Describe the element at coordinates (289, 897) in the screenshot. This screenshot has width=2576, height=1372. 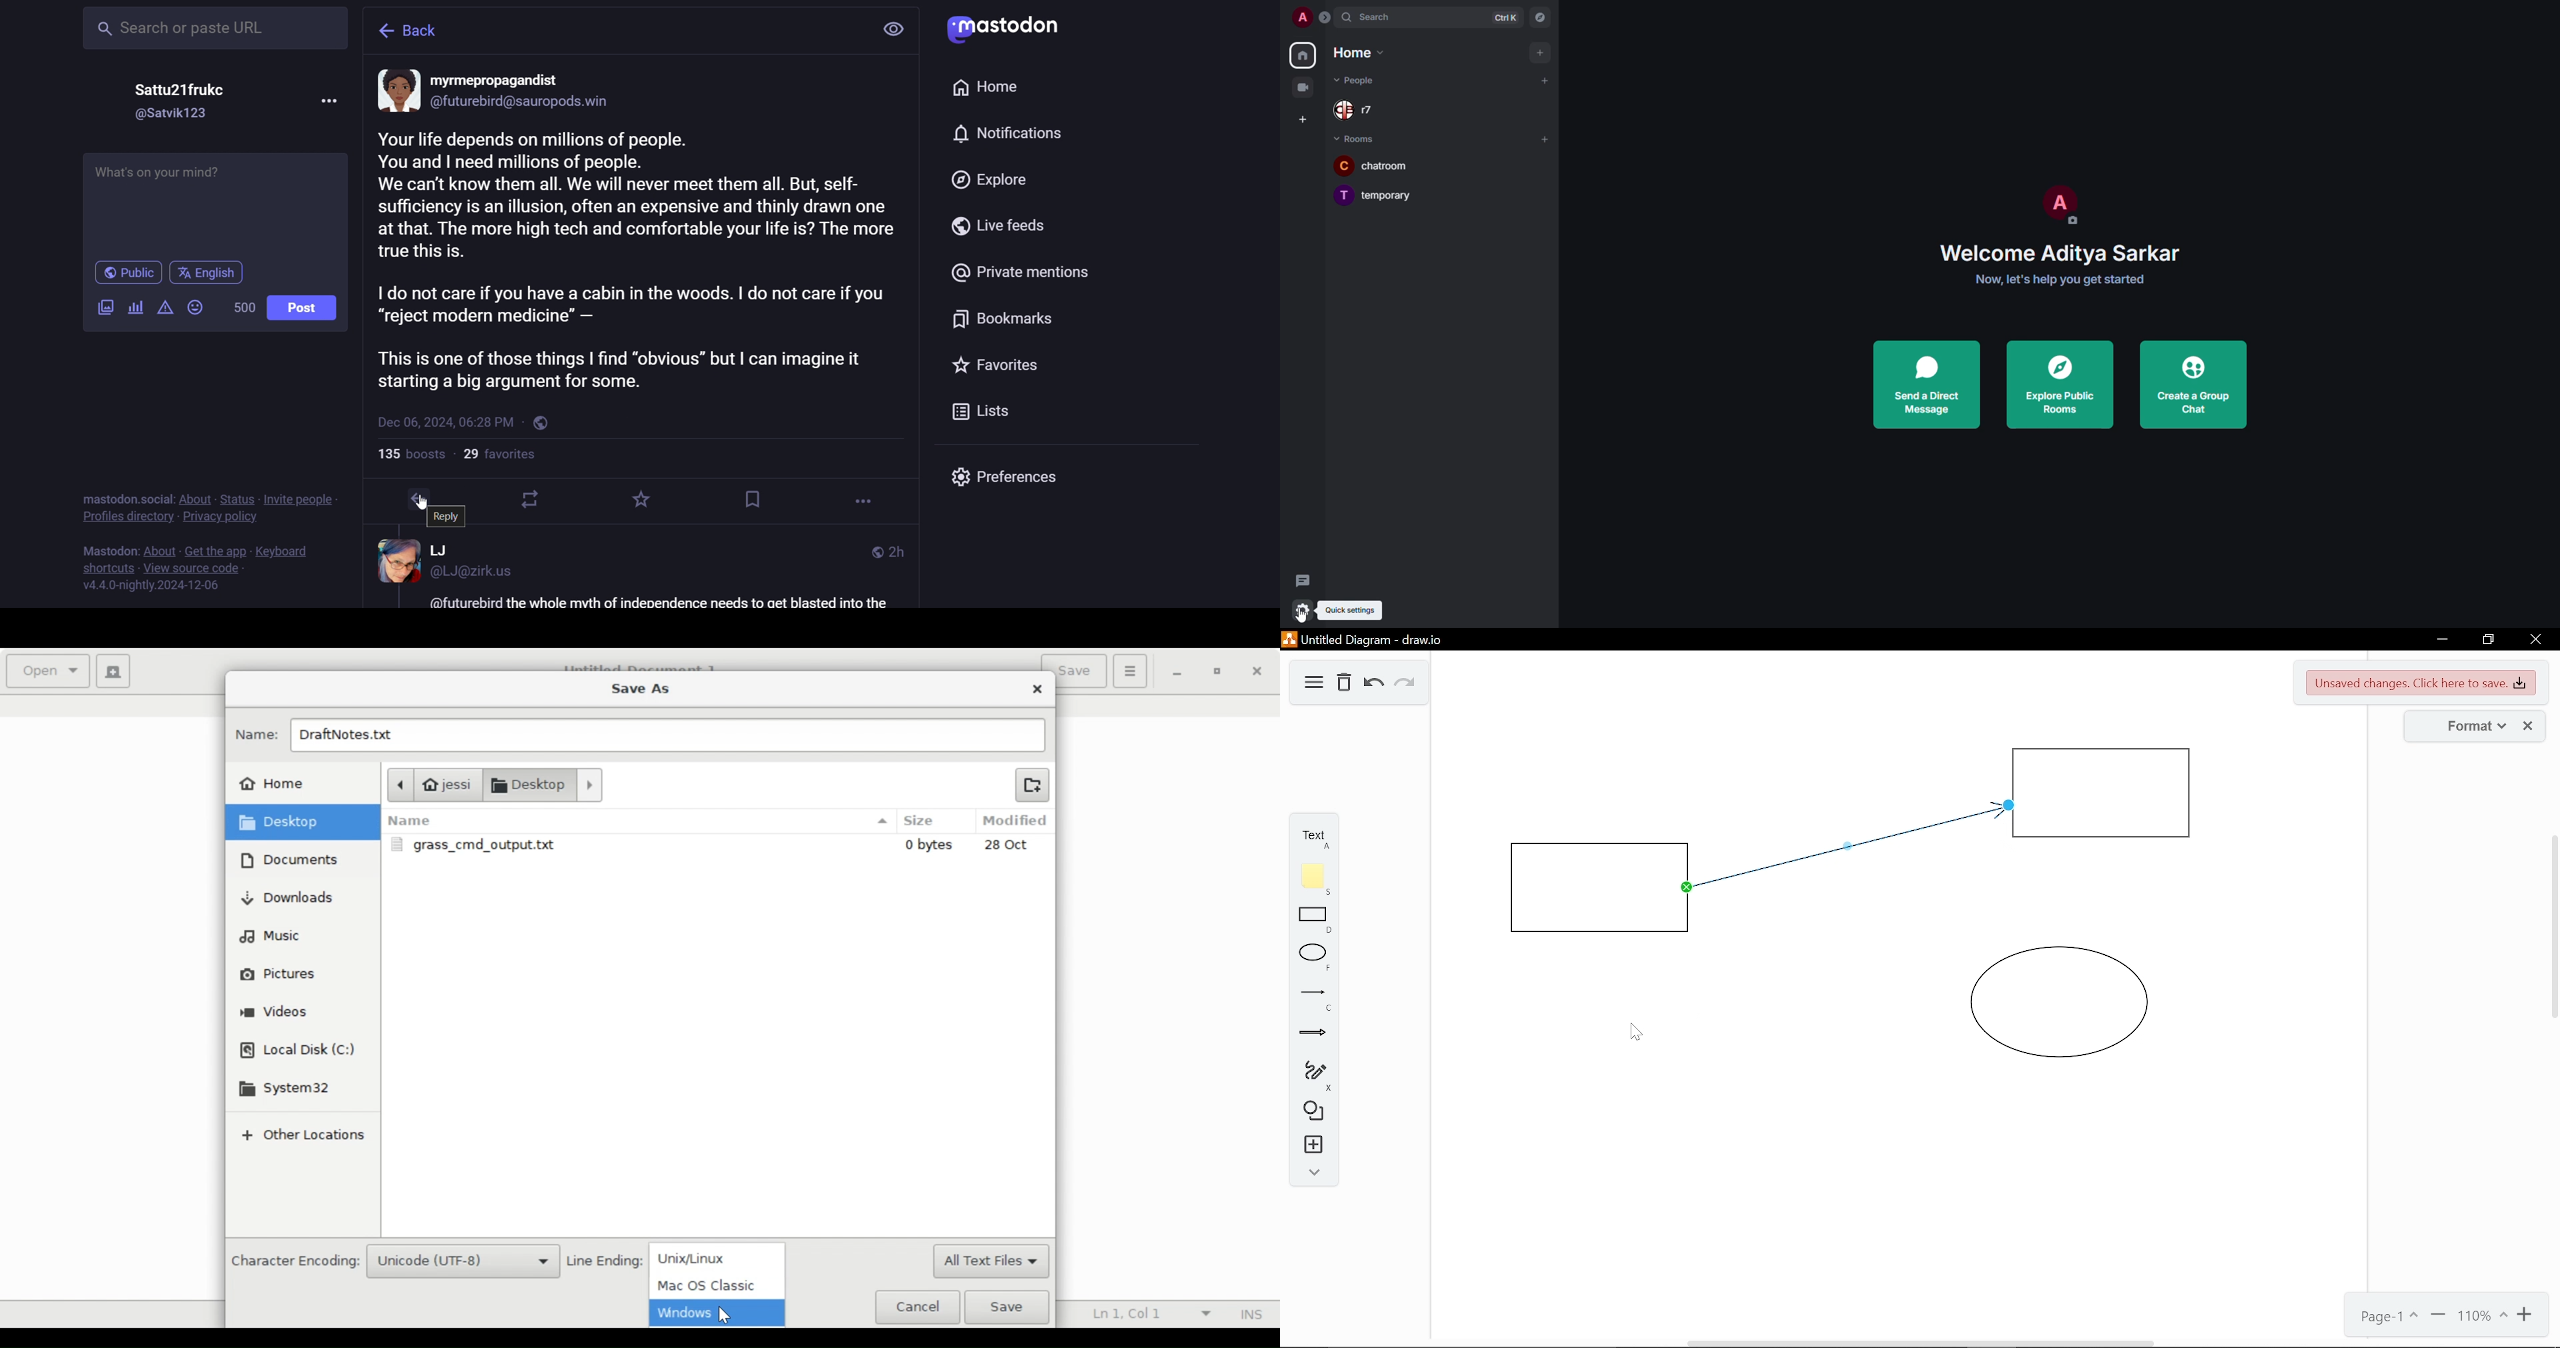
I see `Downloads` at that location.